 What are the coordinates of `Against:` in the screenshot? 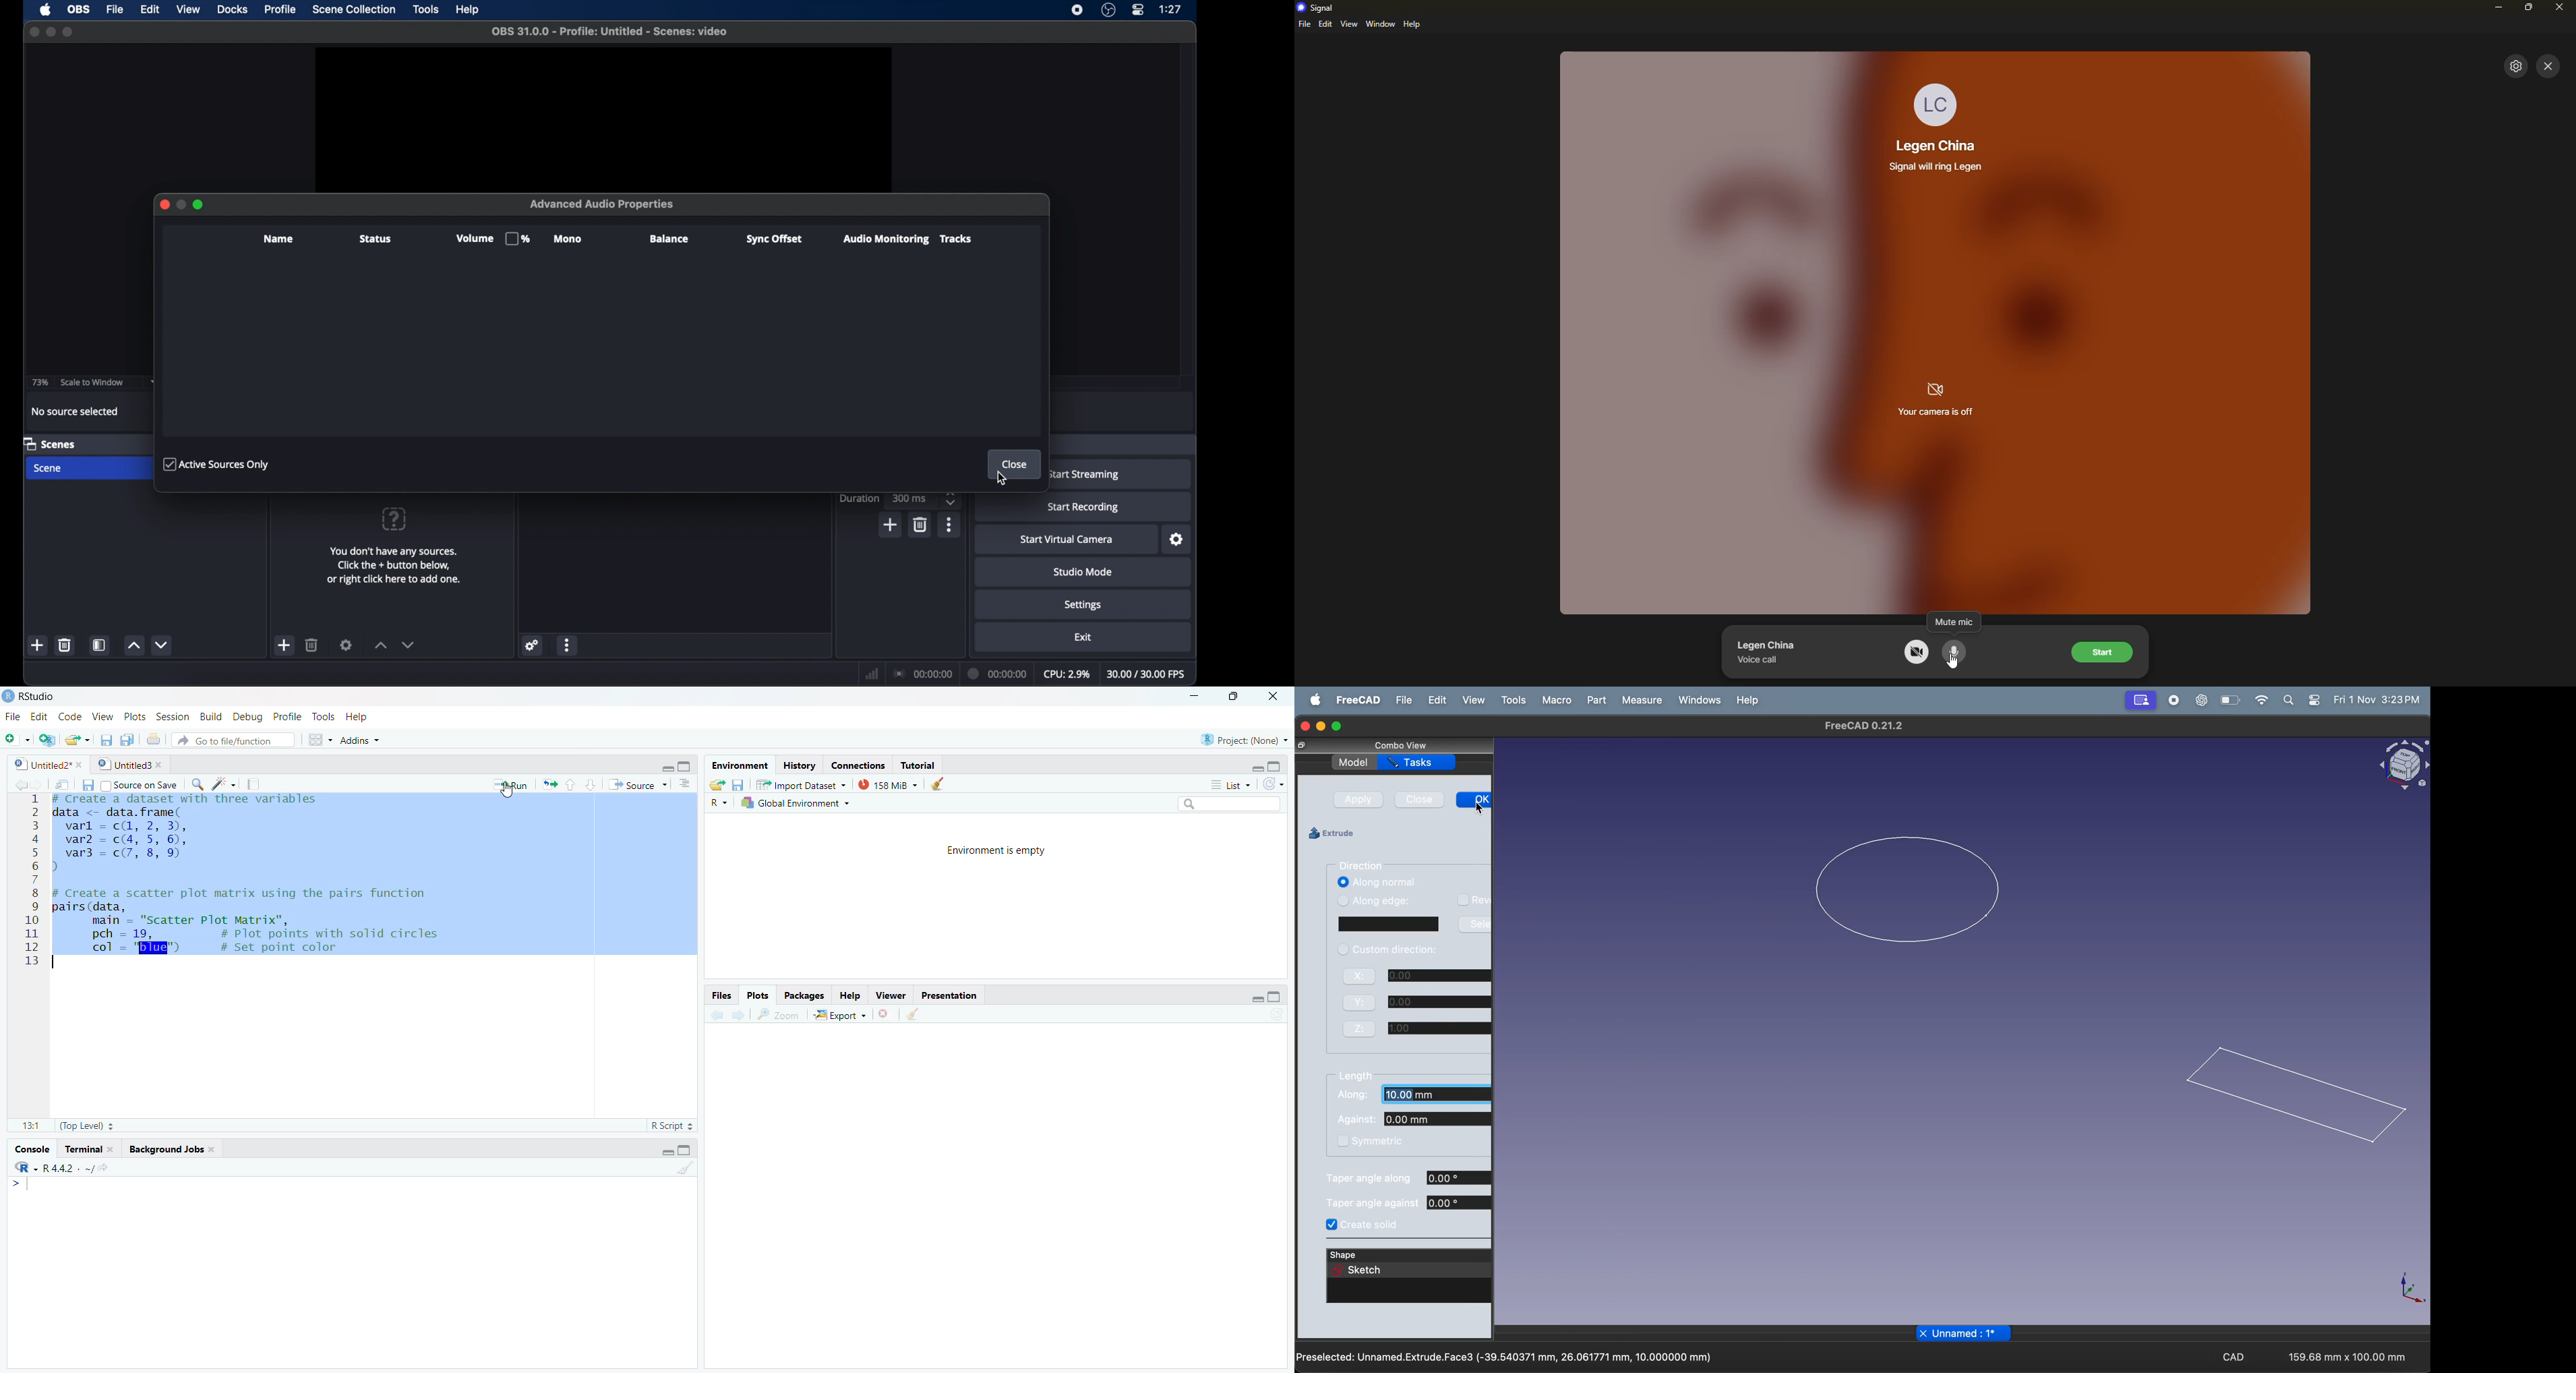 It's located at (1354, 1120).